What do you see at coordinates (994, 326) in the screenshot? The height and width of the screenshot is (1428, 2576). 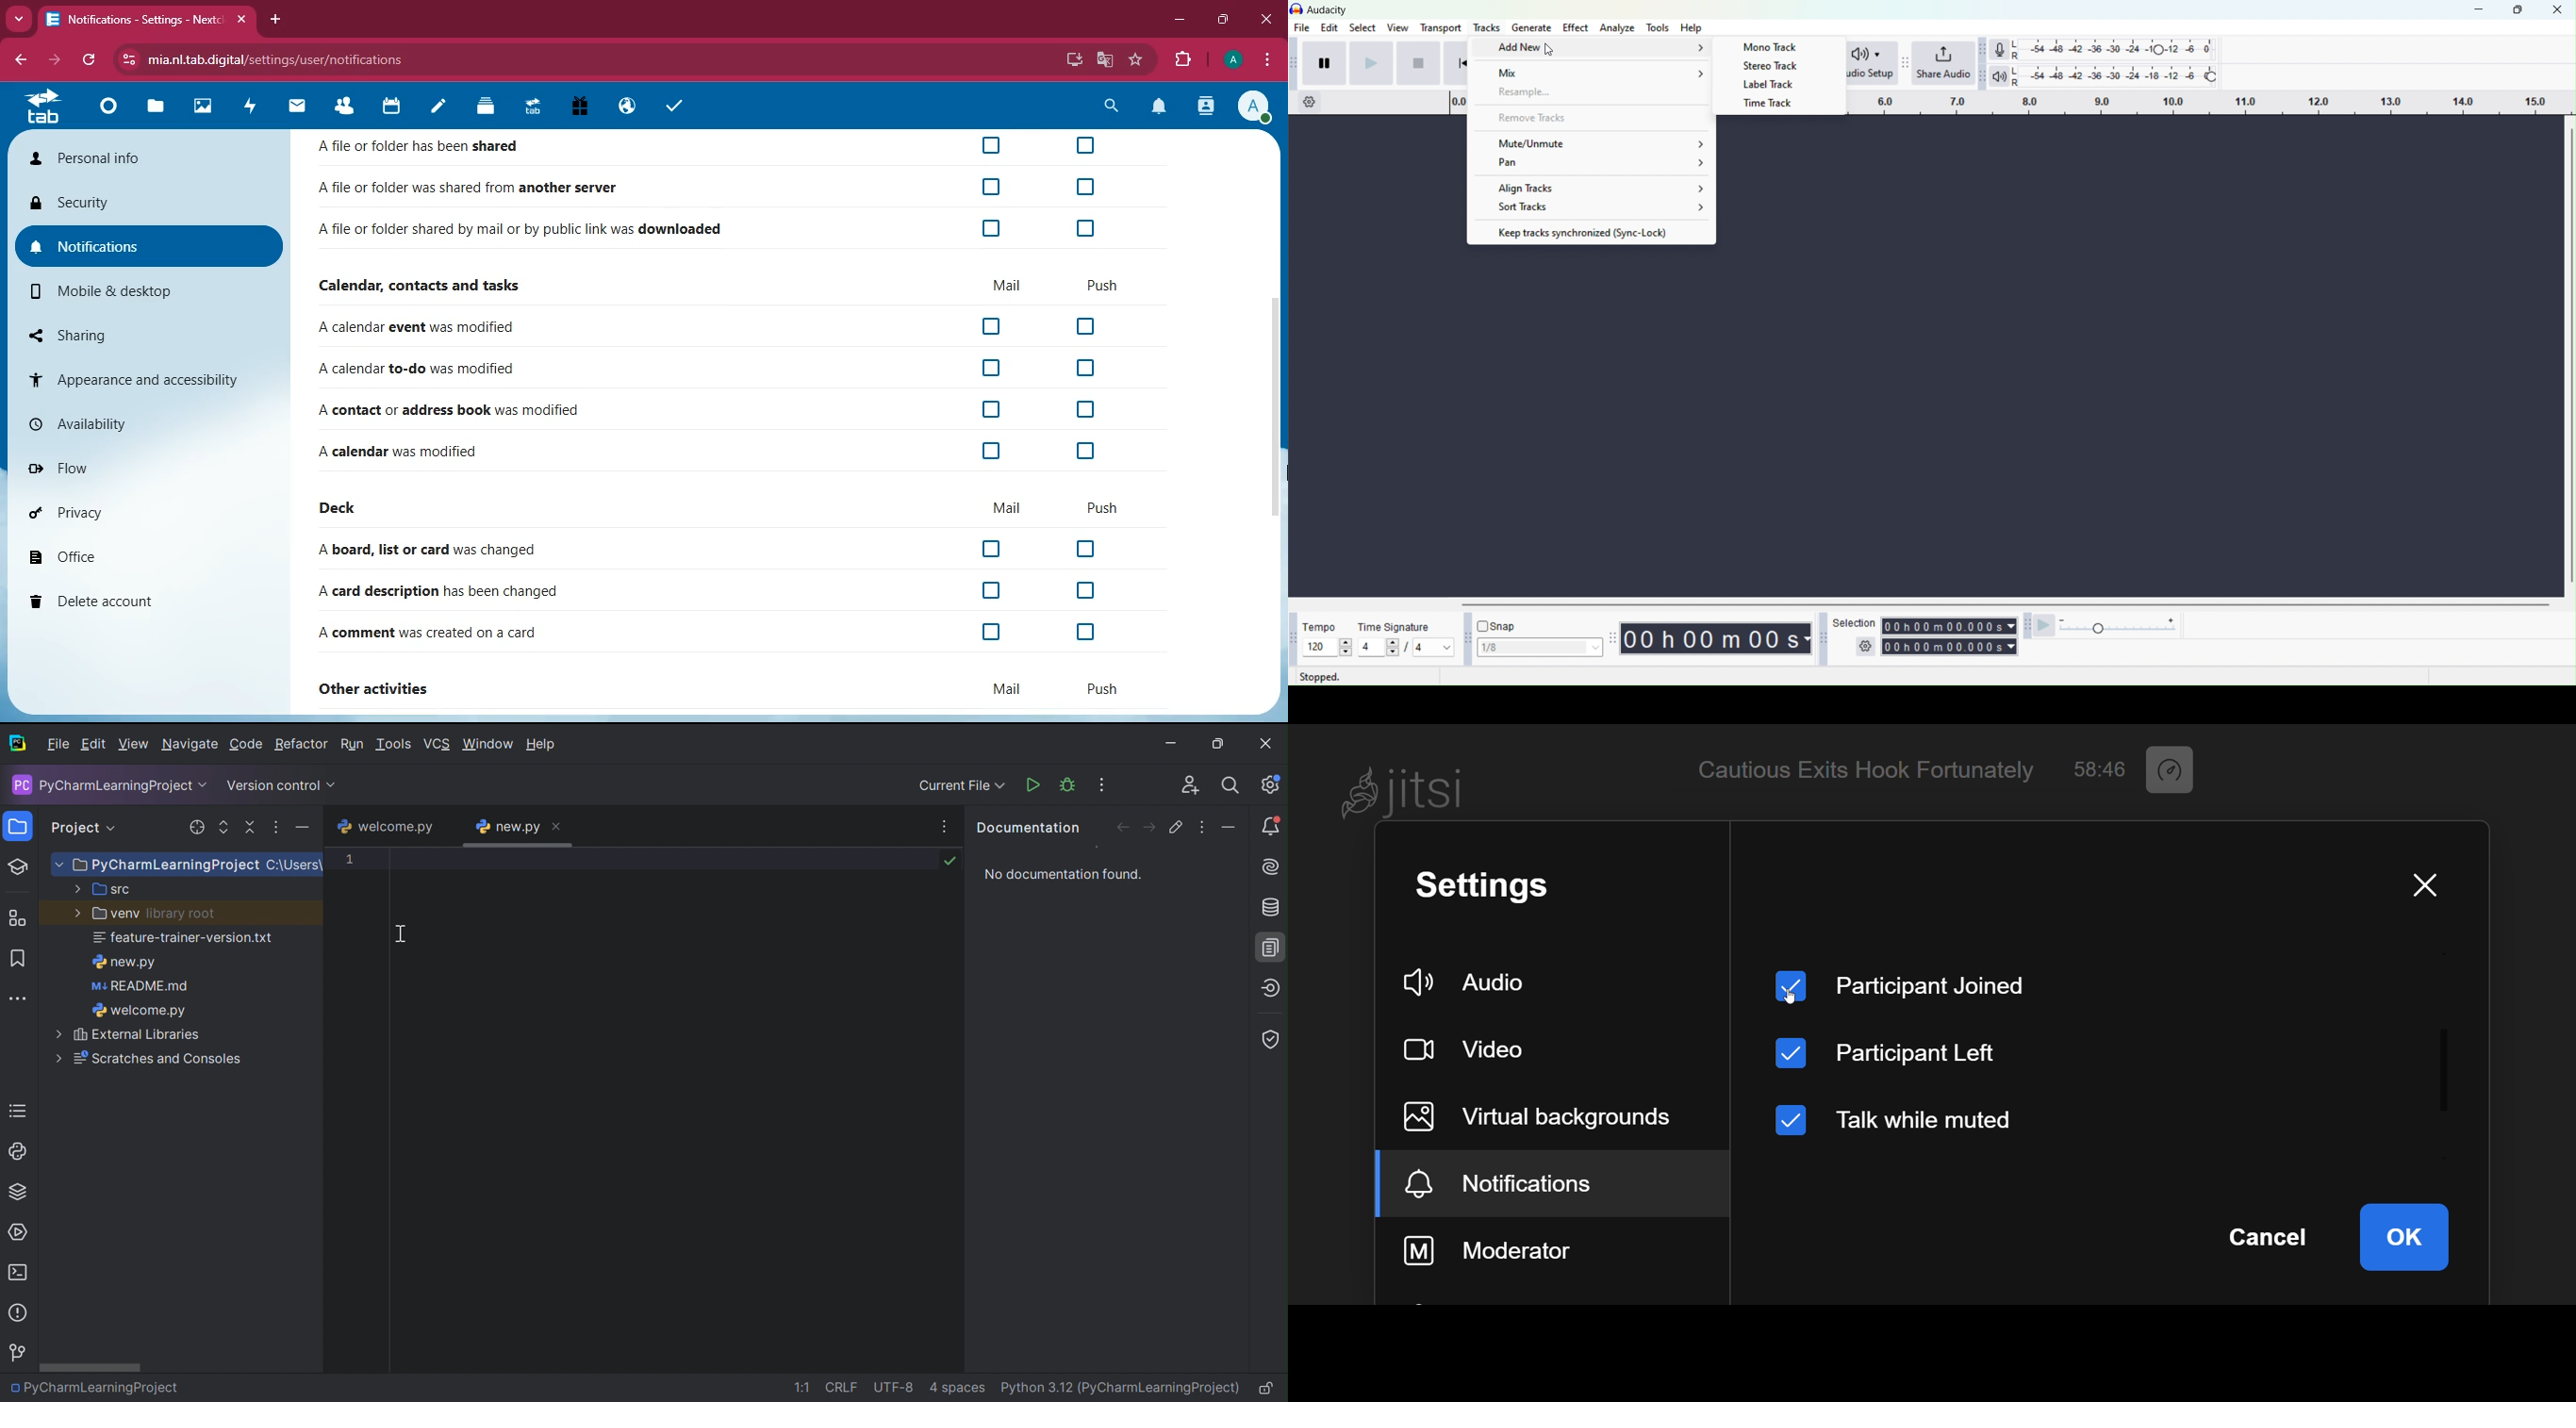 I see `off` at bounding box center [994, 326].